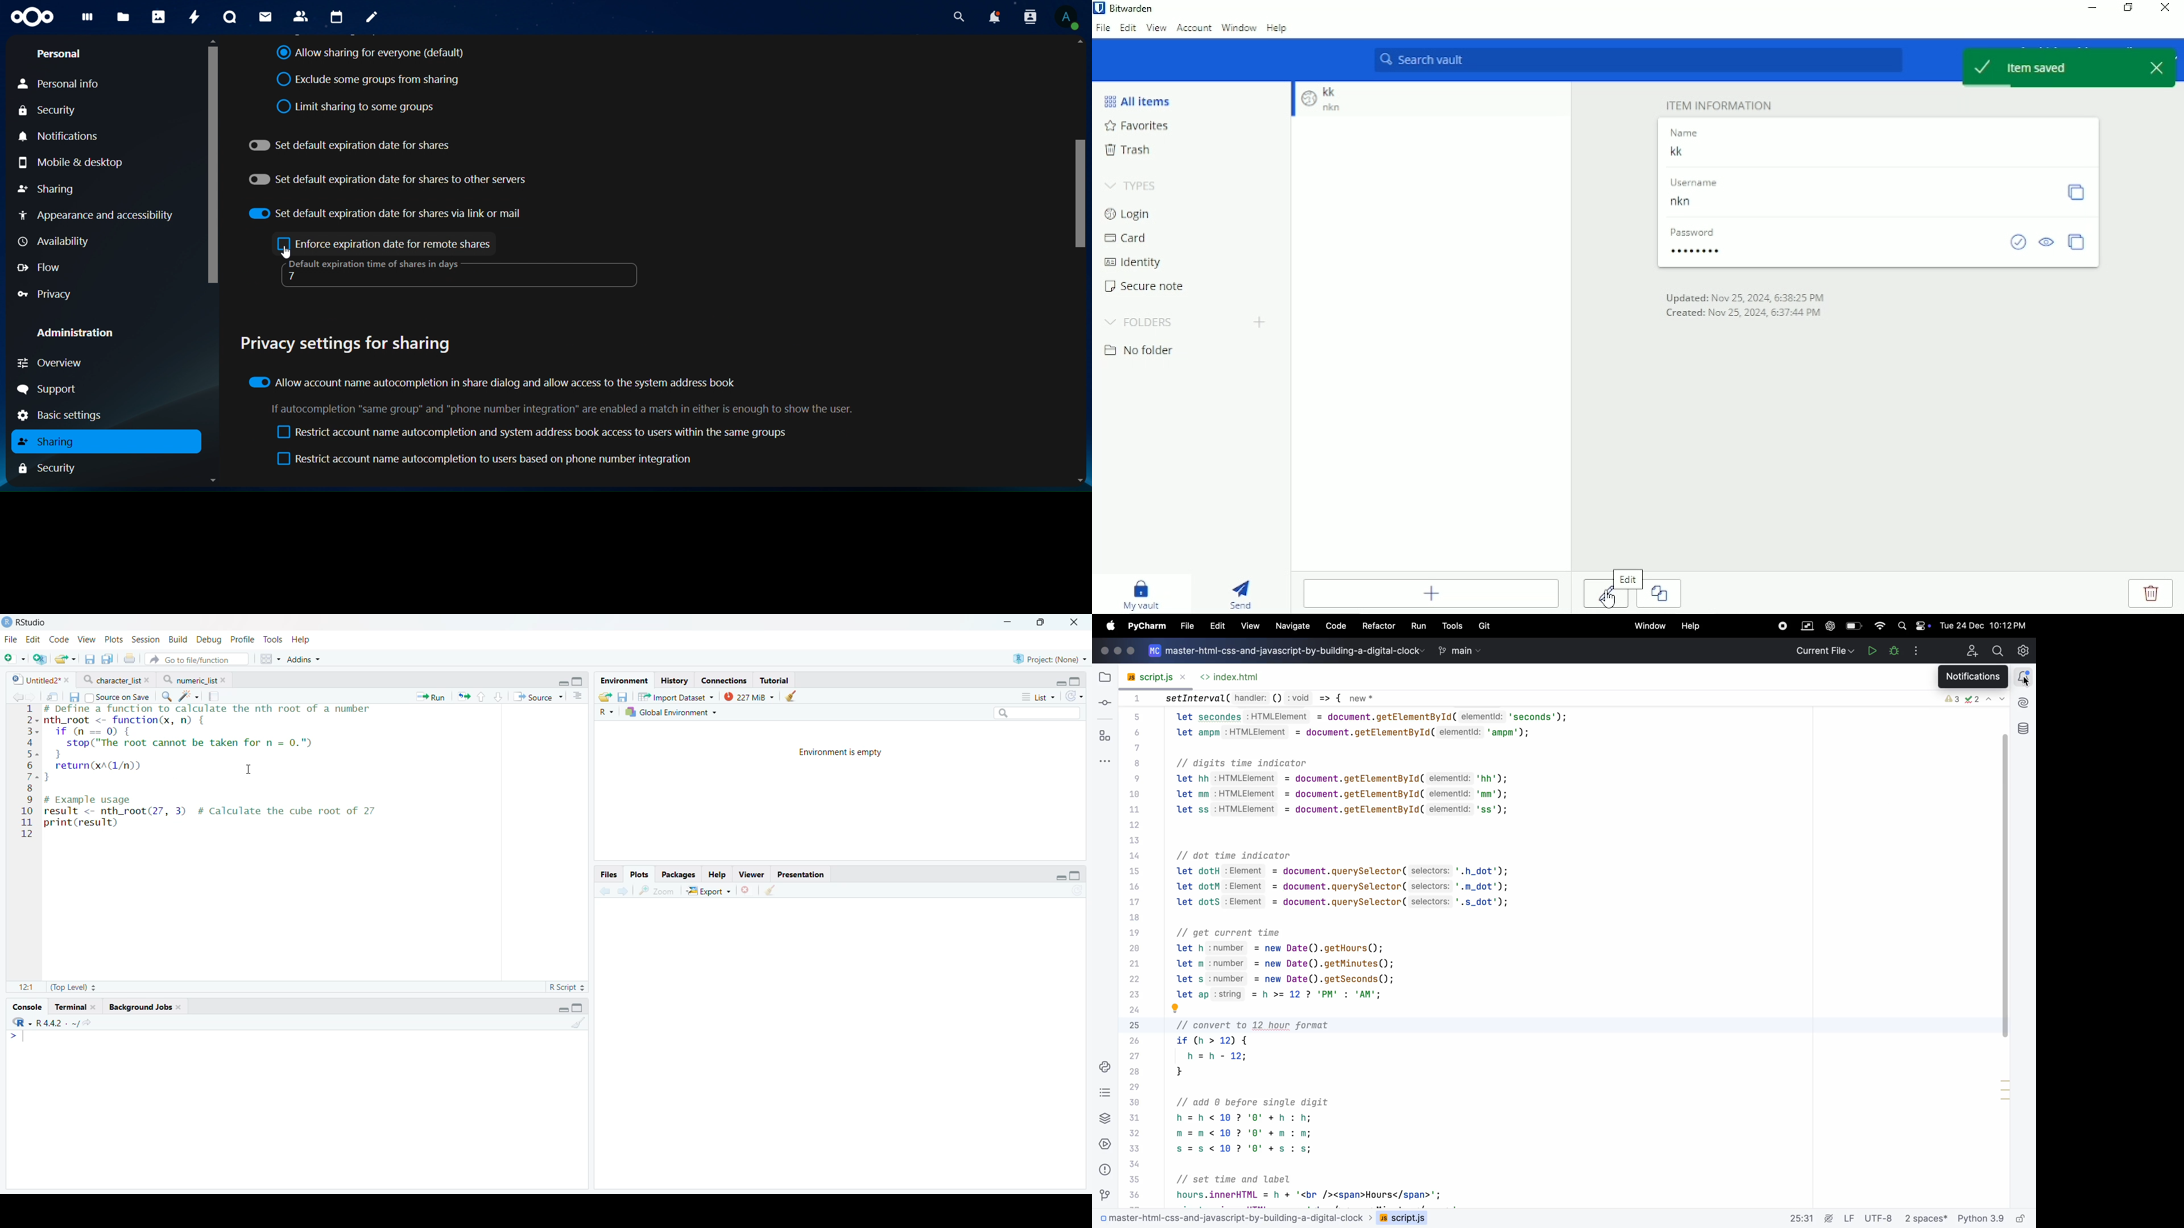 Image resolution: width=2184 pixels, height=1232 pixels. Describe the element at coordinates (75, 698) in the screenshot. I see `Save` at that location.